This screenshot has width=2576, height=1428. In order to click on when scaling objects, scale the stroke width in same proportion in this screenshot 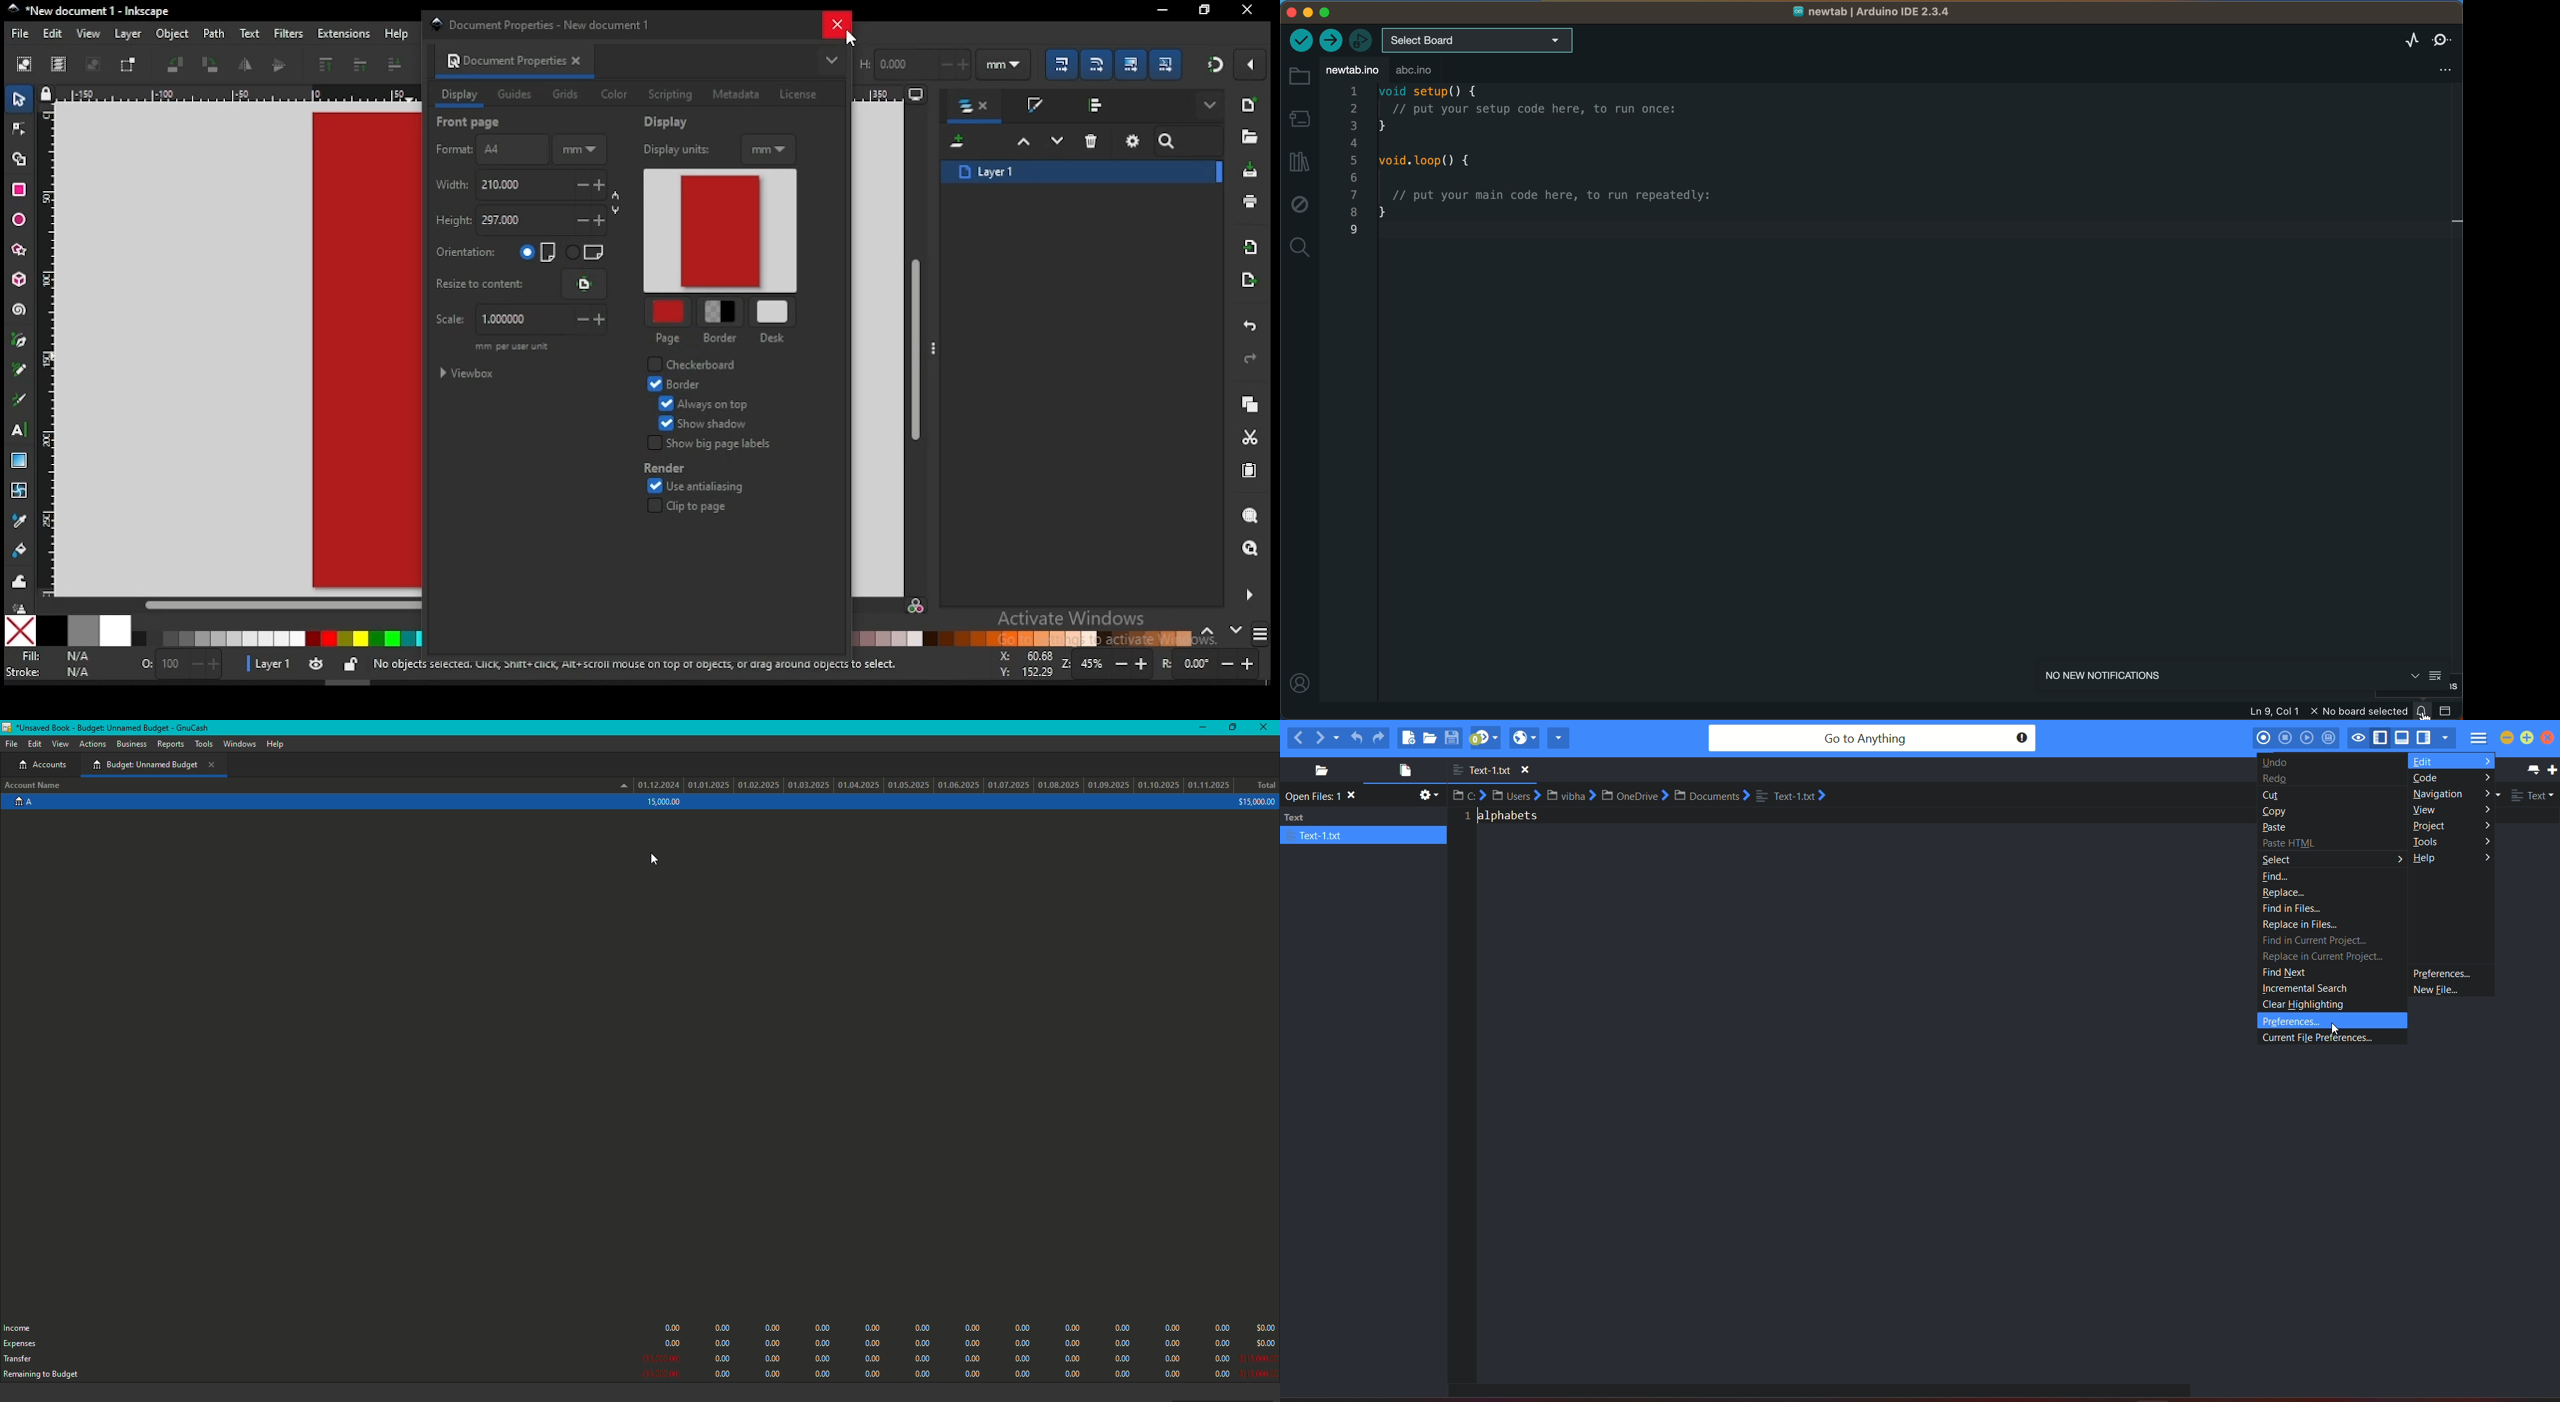, I will do `click(1058, 64)`.